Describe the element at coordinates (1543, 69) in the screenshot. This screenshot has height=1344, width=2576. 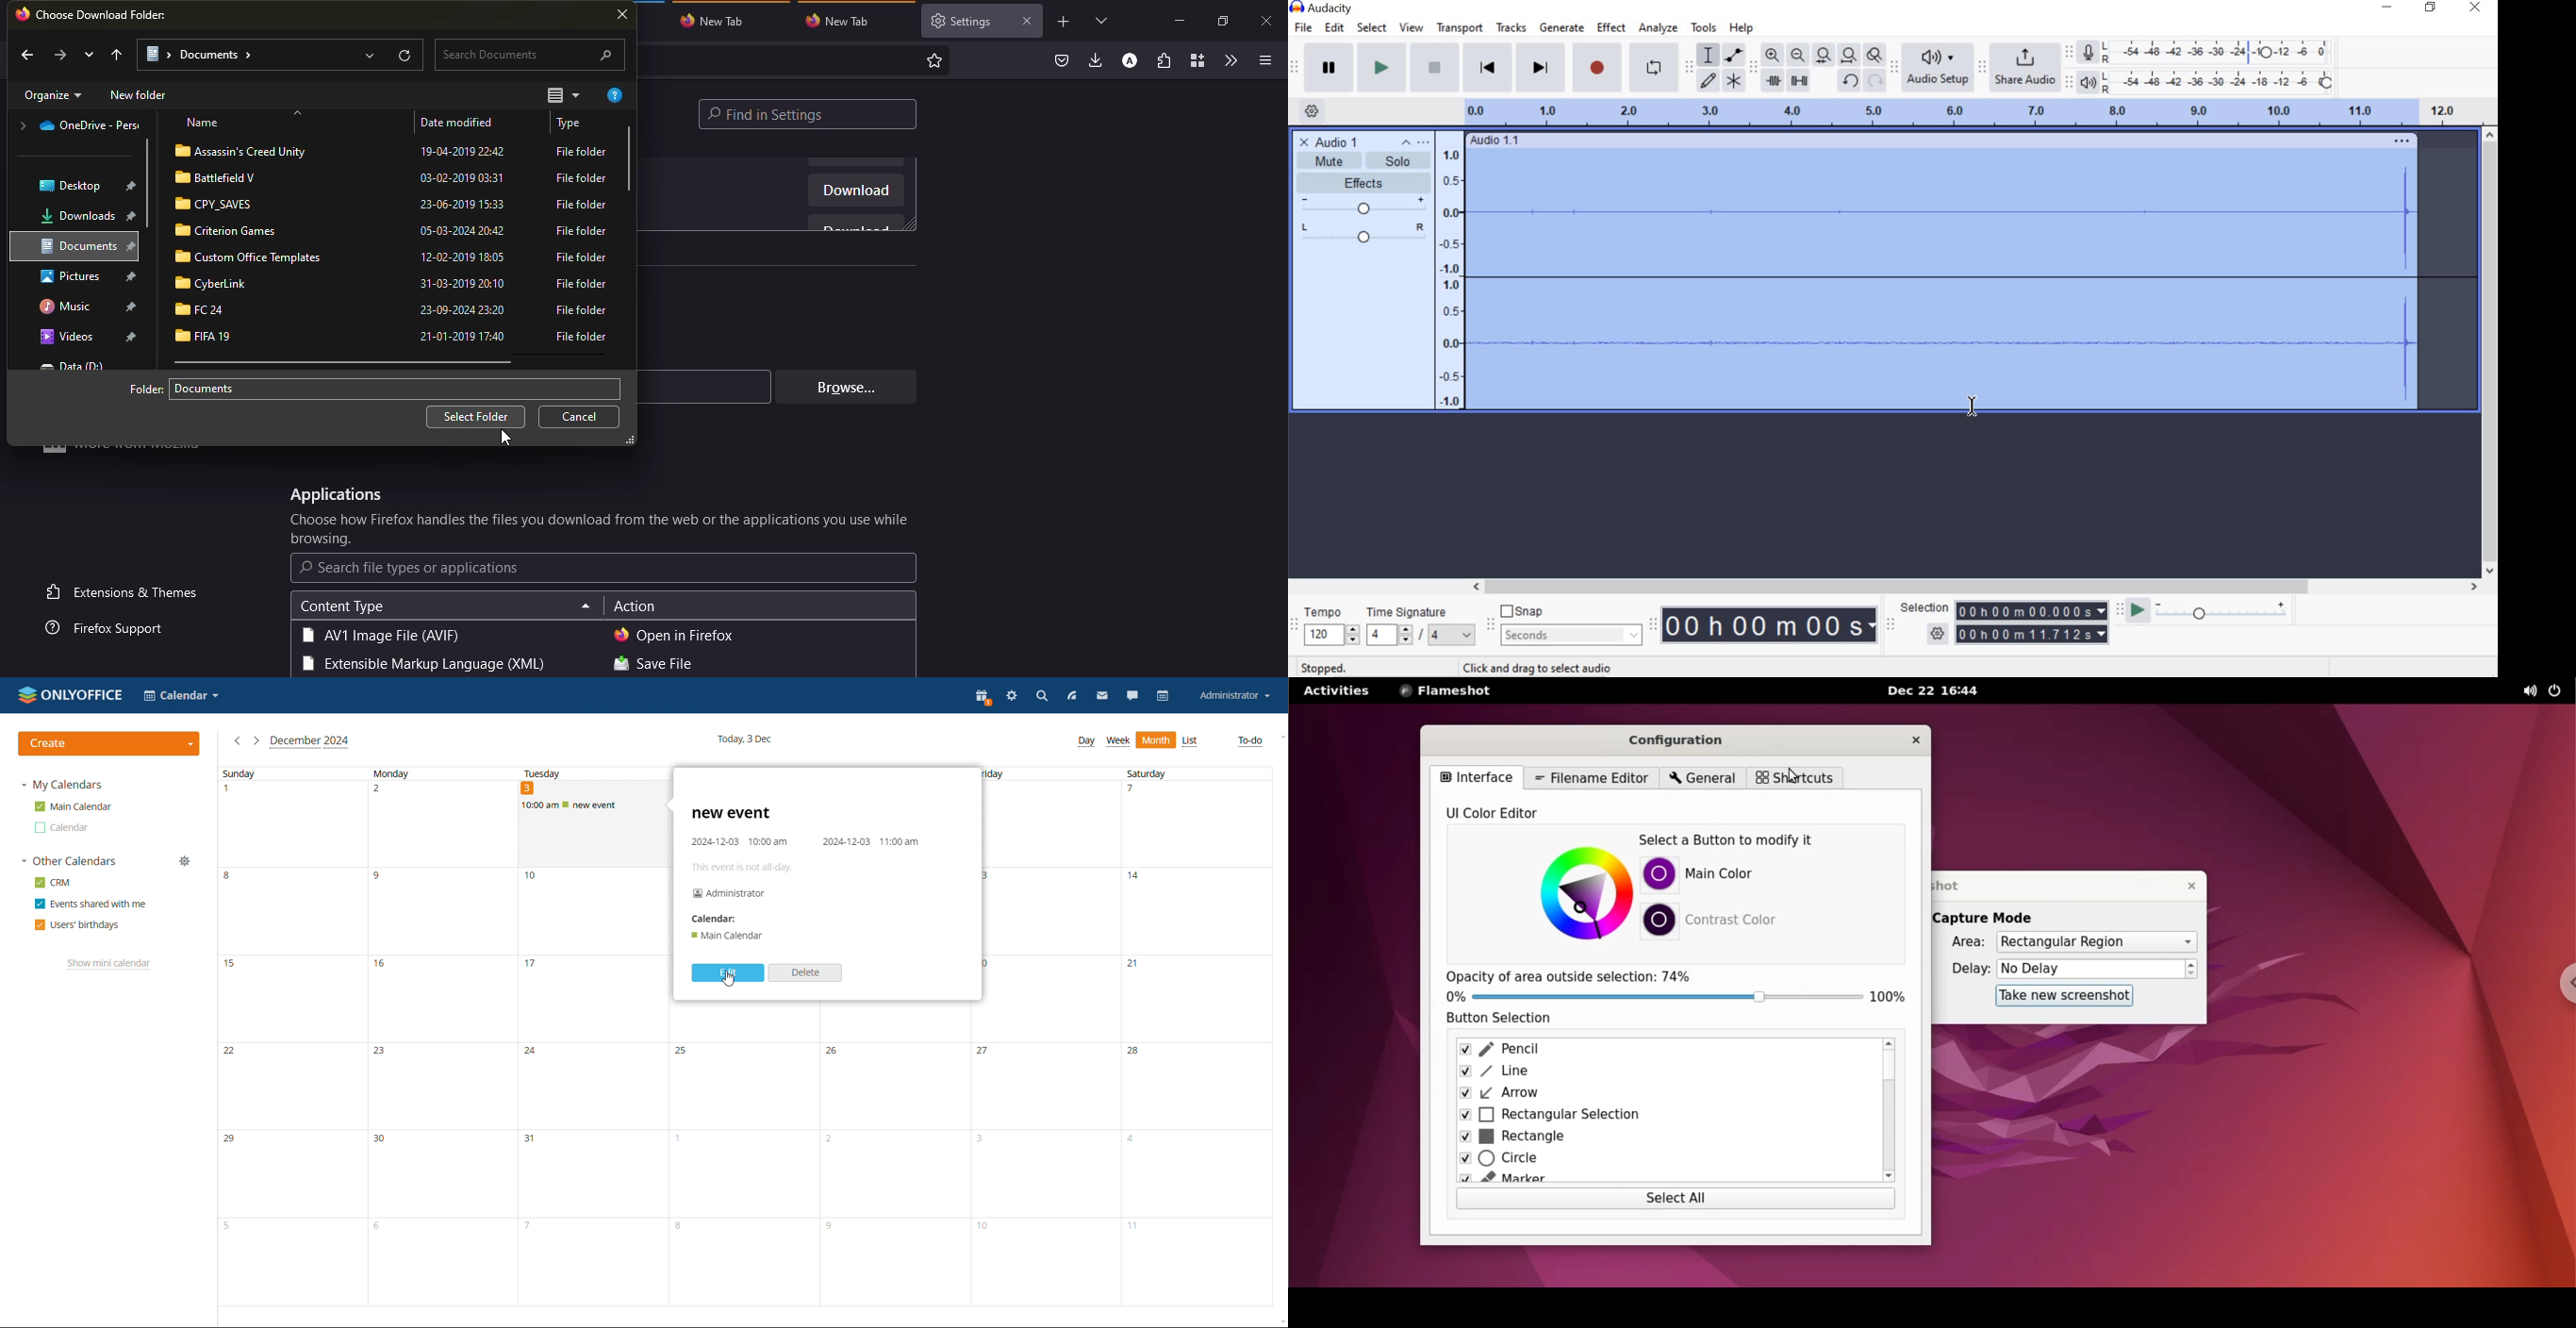
I see `Skip to End` at that location.